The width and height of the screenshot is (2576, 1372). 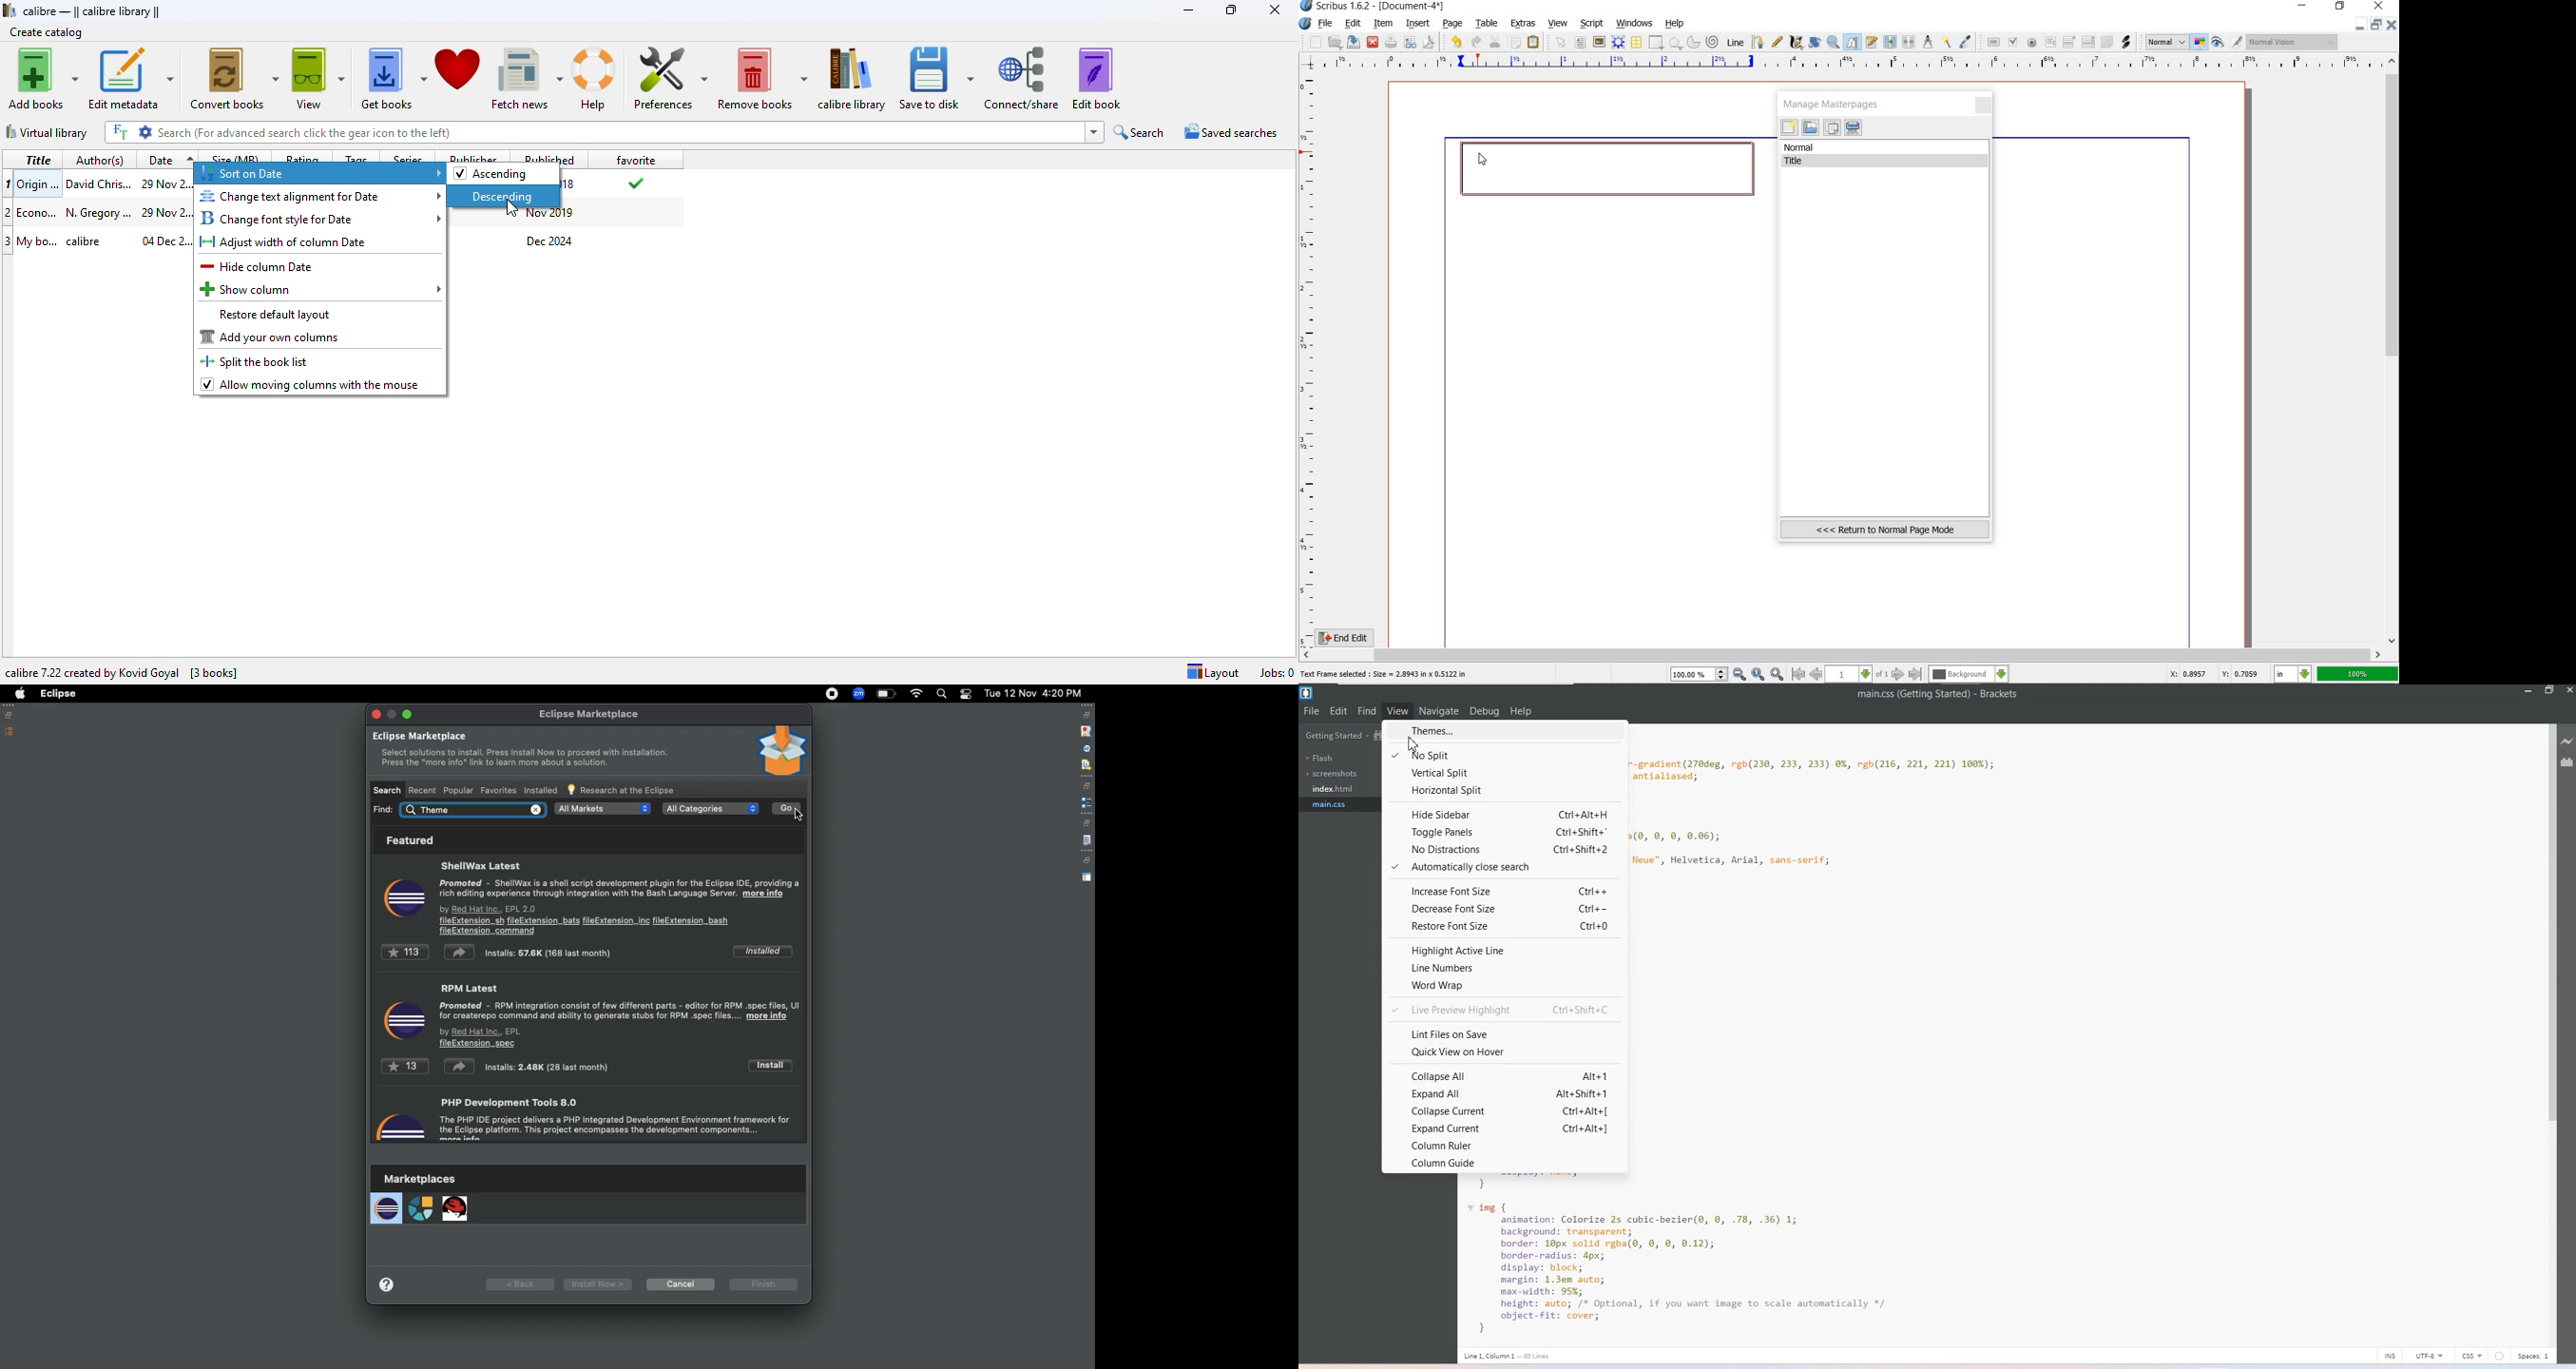 What do you see at coordinates (1799, 675) in the screenshot?
I see `go to first page` at bounding box center [1799, 675].